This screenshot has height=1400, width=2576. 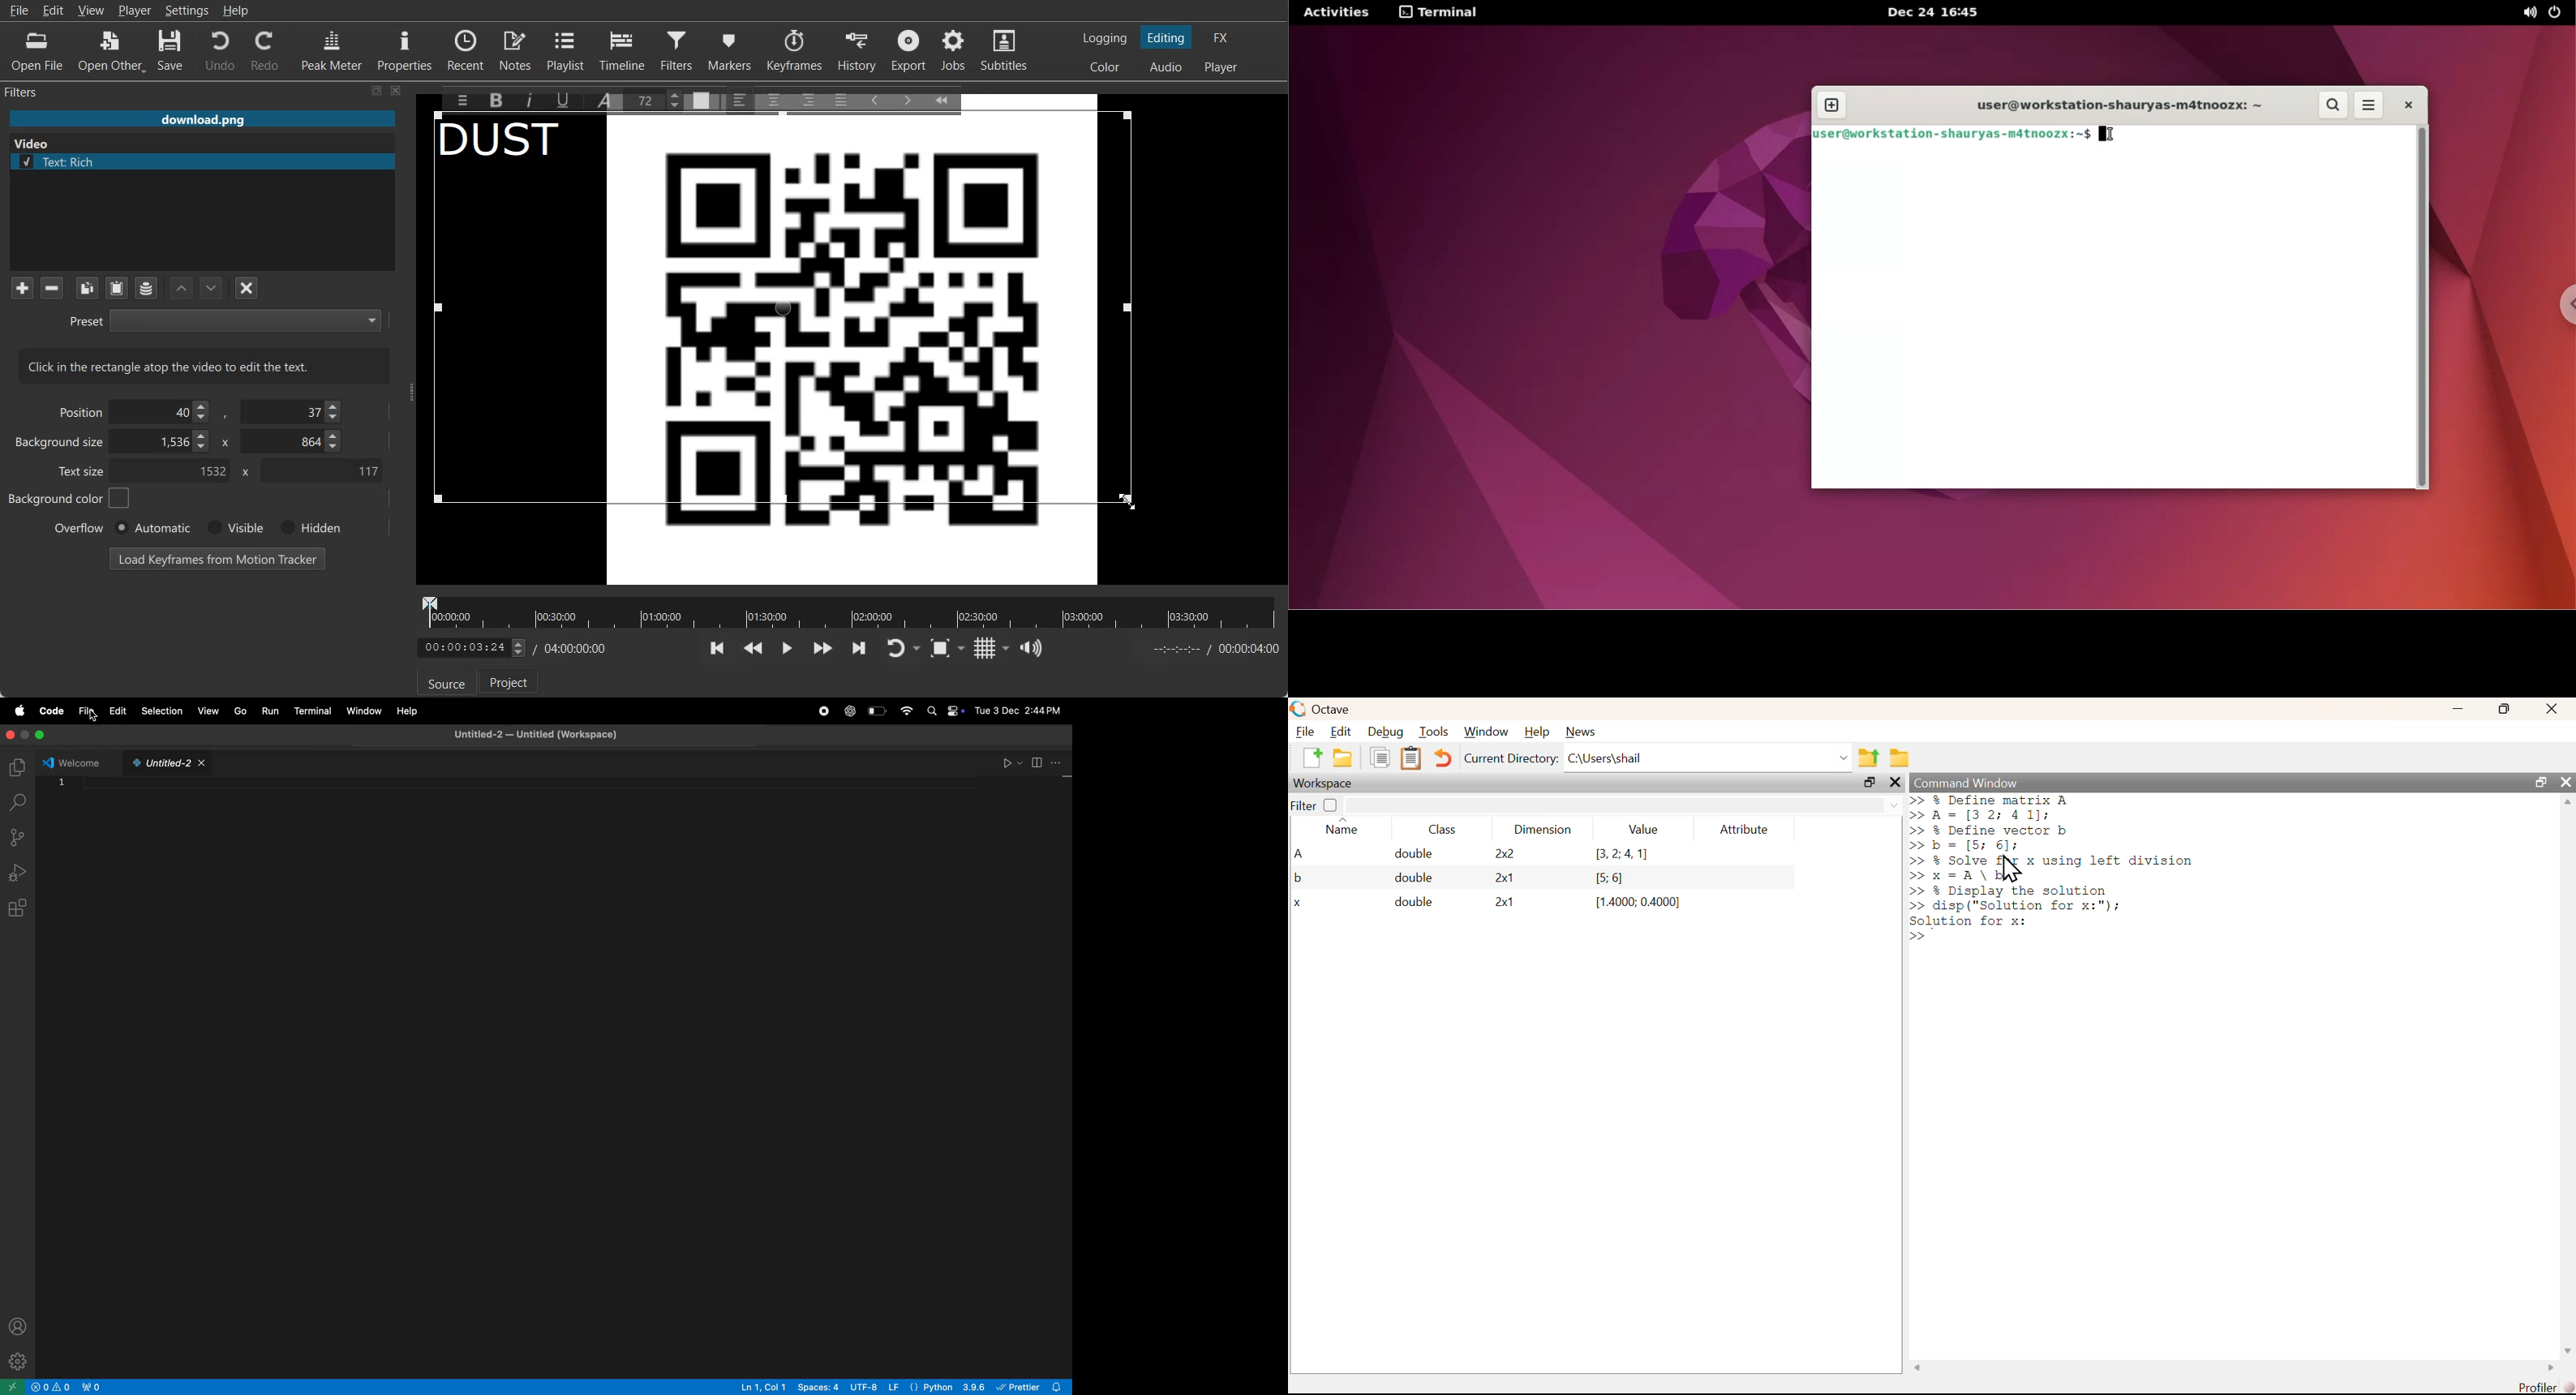 I want to click on Properties, so click(x=405, y=49).